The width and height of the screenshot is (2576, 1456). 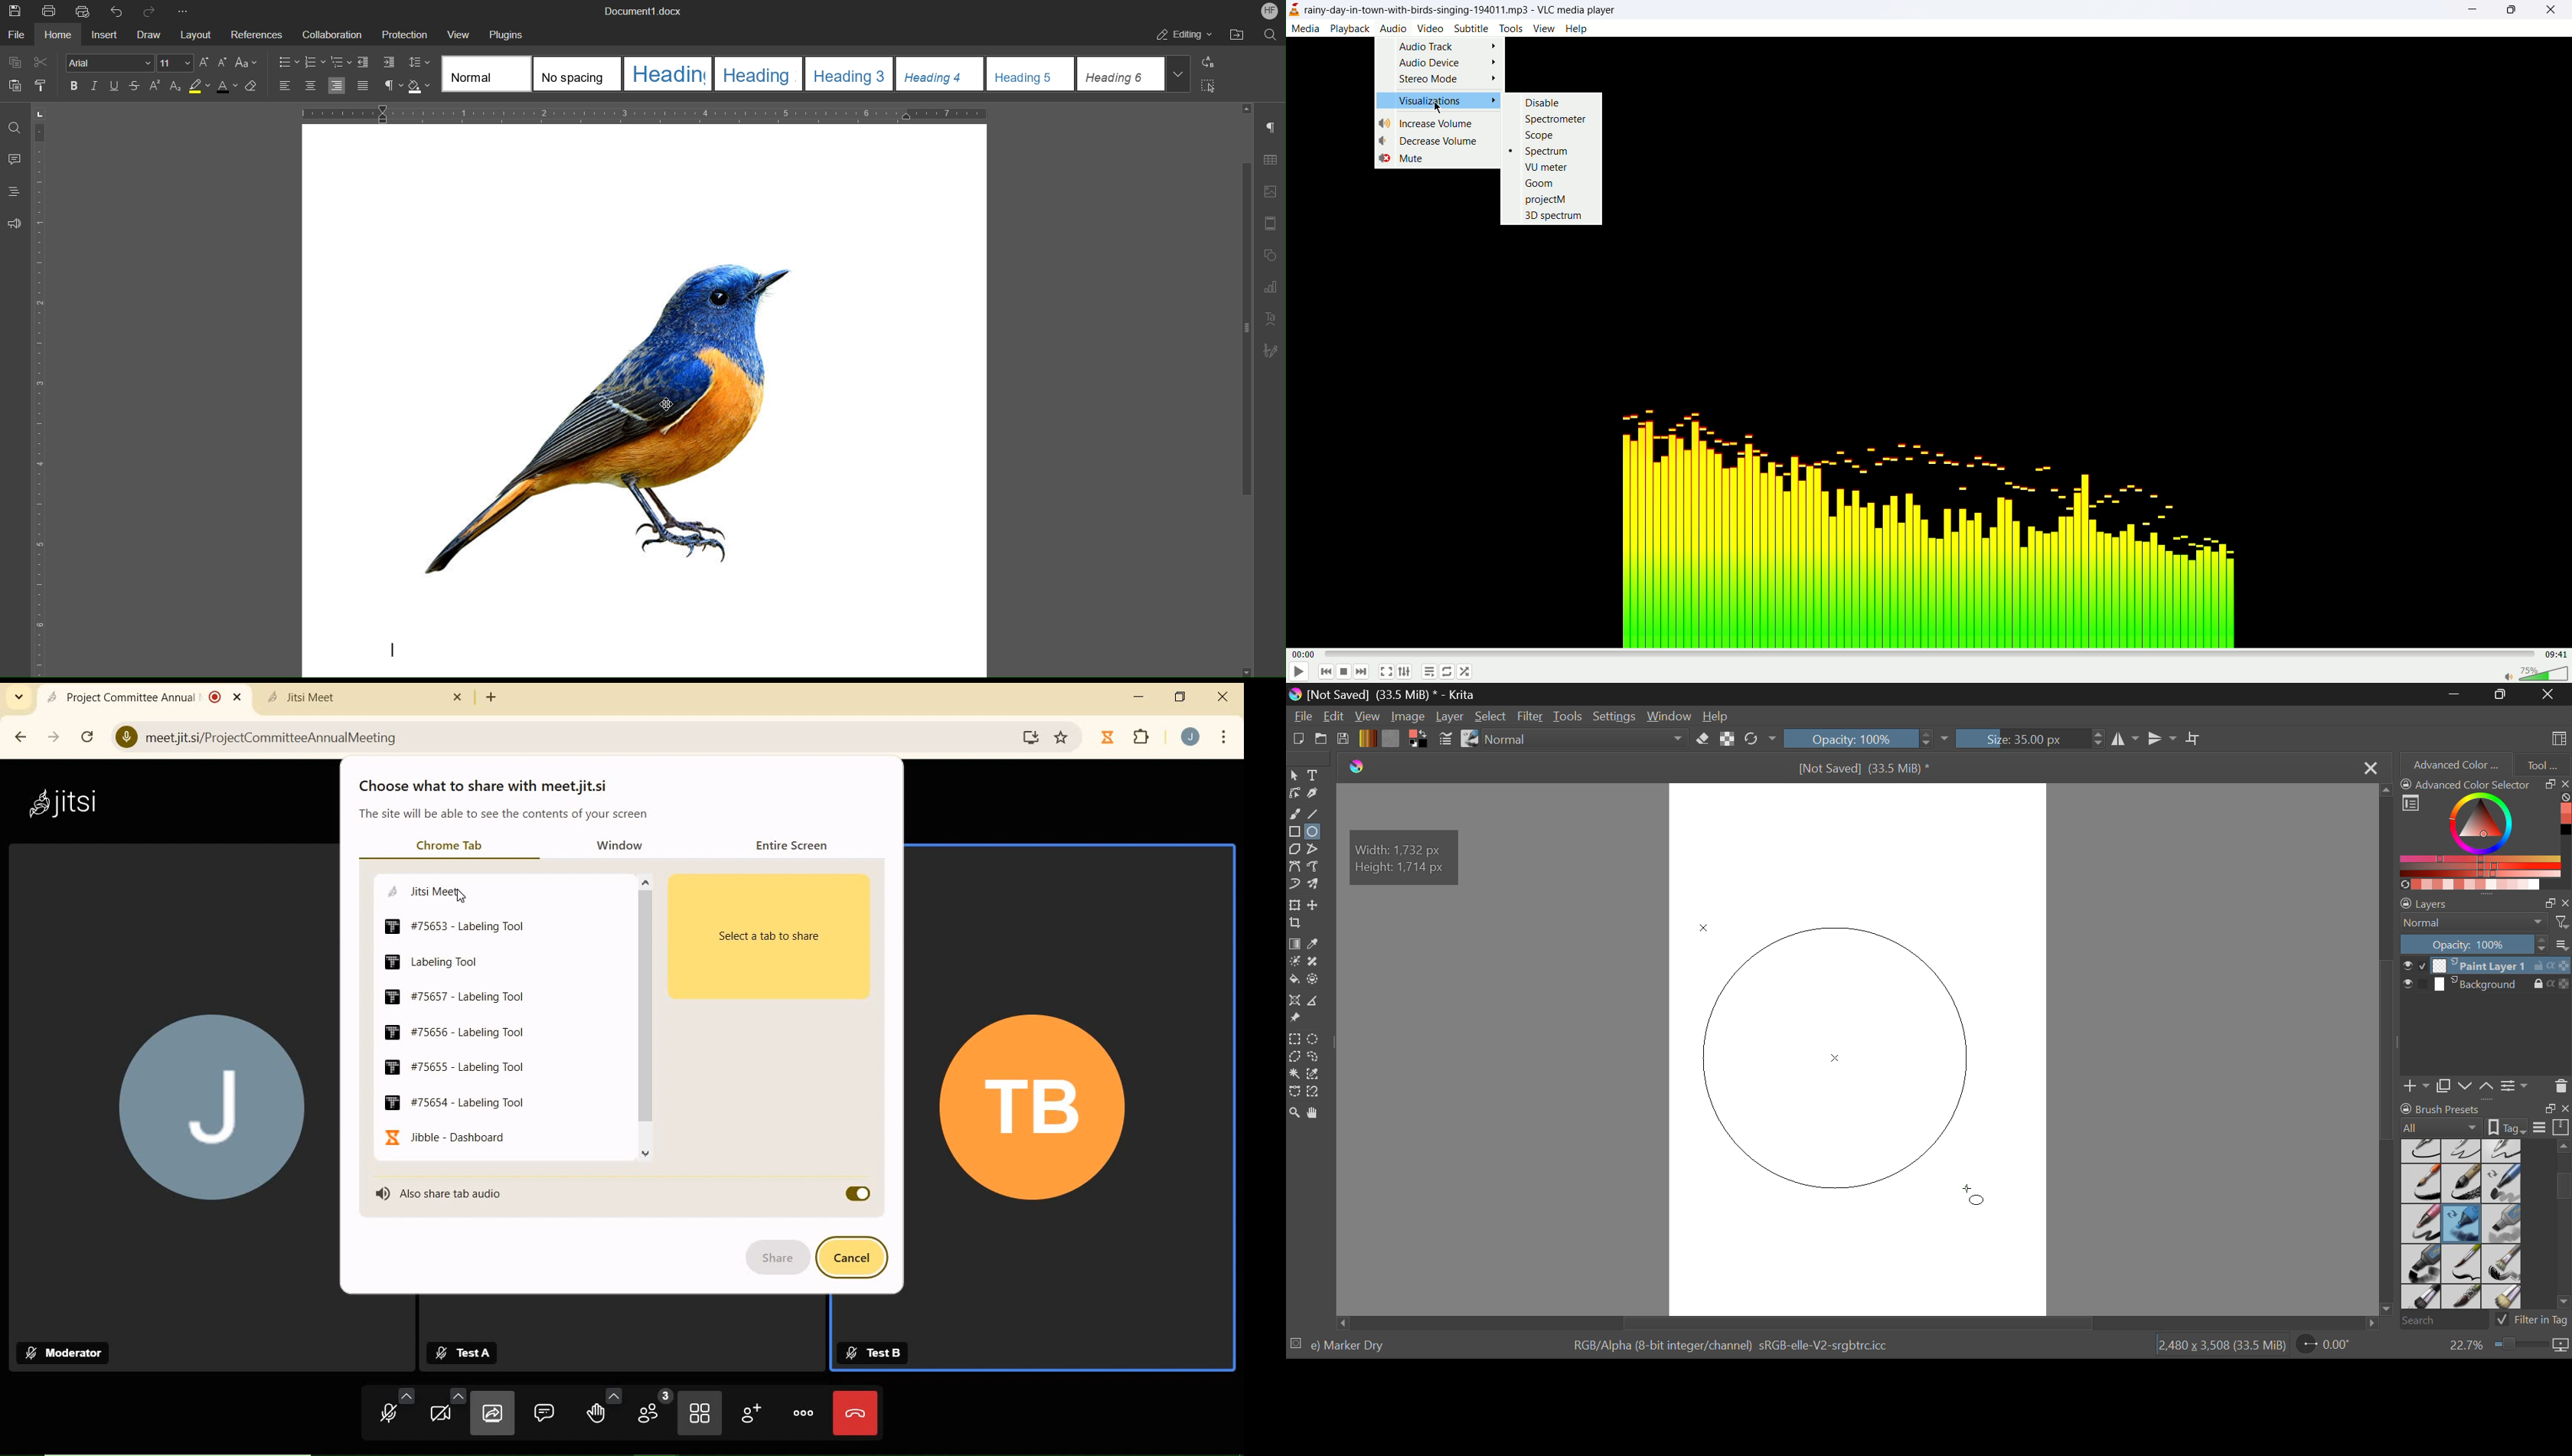 What do you see at coordinates (2485, 944) in the screenshot?
I see `Layer Opacity` at bounding box center [2485, 944].